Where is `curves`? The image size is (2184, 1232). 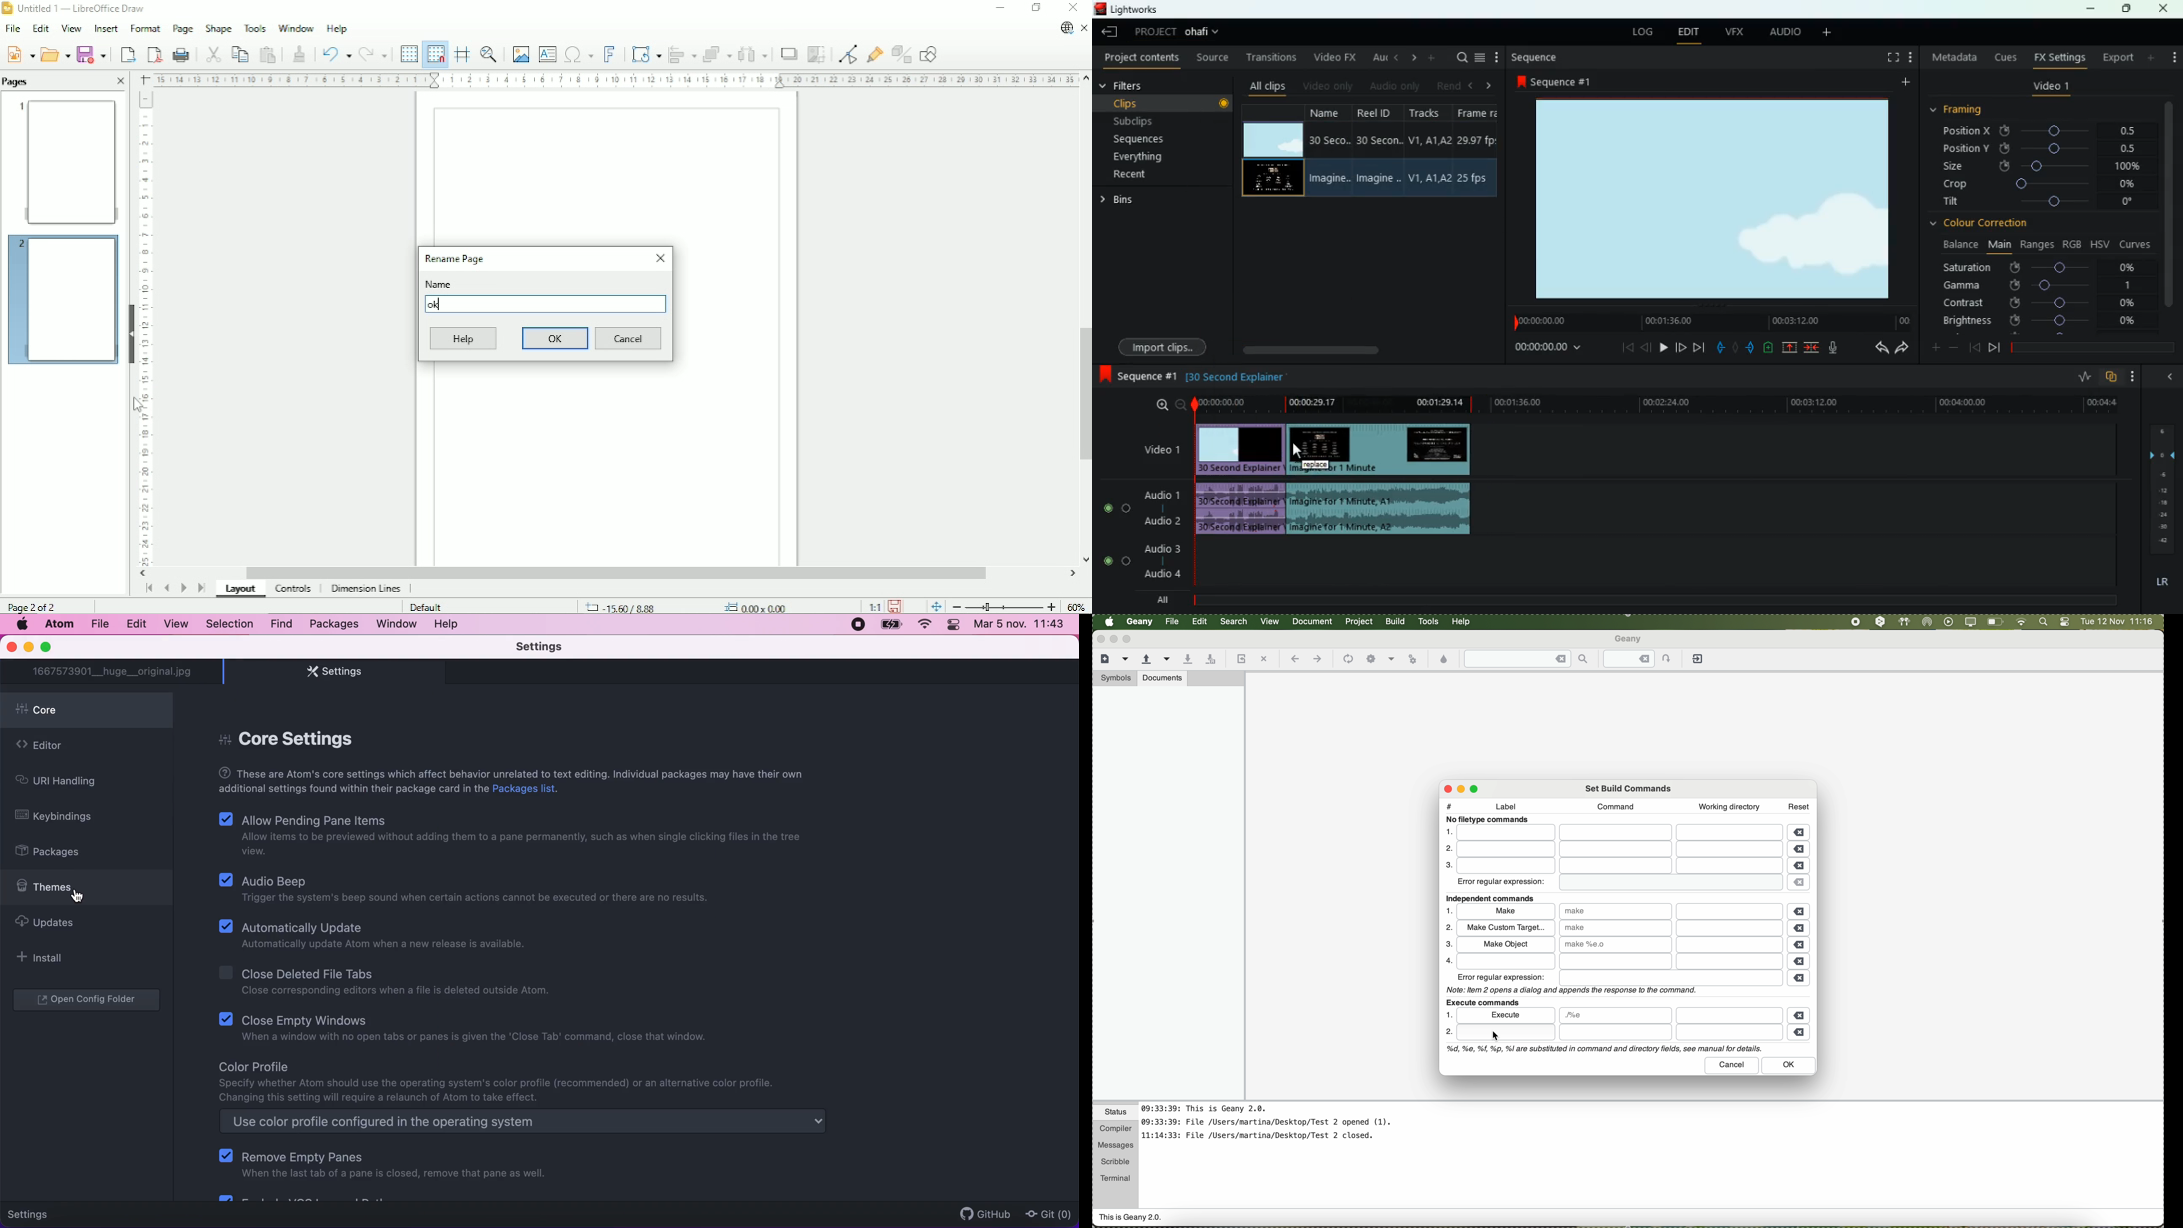 curves is located at coordinates (2138, 243).